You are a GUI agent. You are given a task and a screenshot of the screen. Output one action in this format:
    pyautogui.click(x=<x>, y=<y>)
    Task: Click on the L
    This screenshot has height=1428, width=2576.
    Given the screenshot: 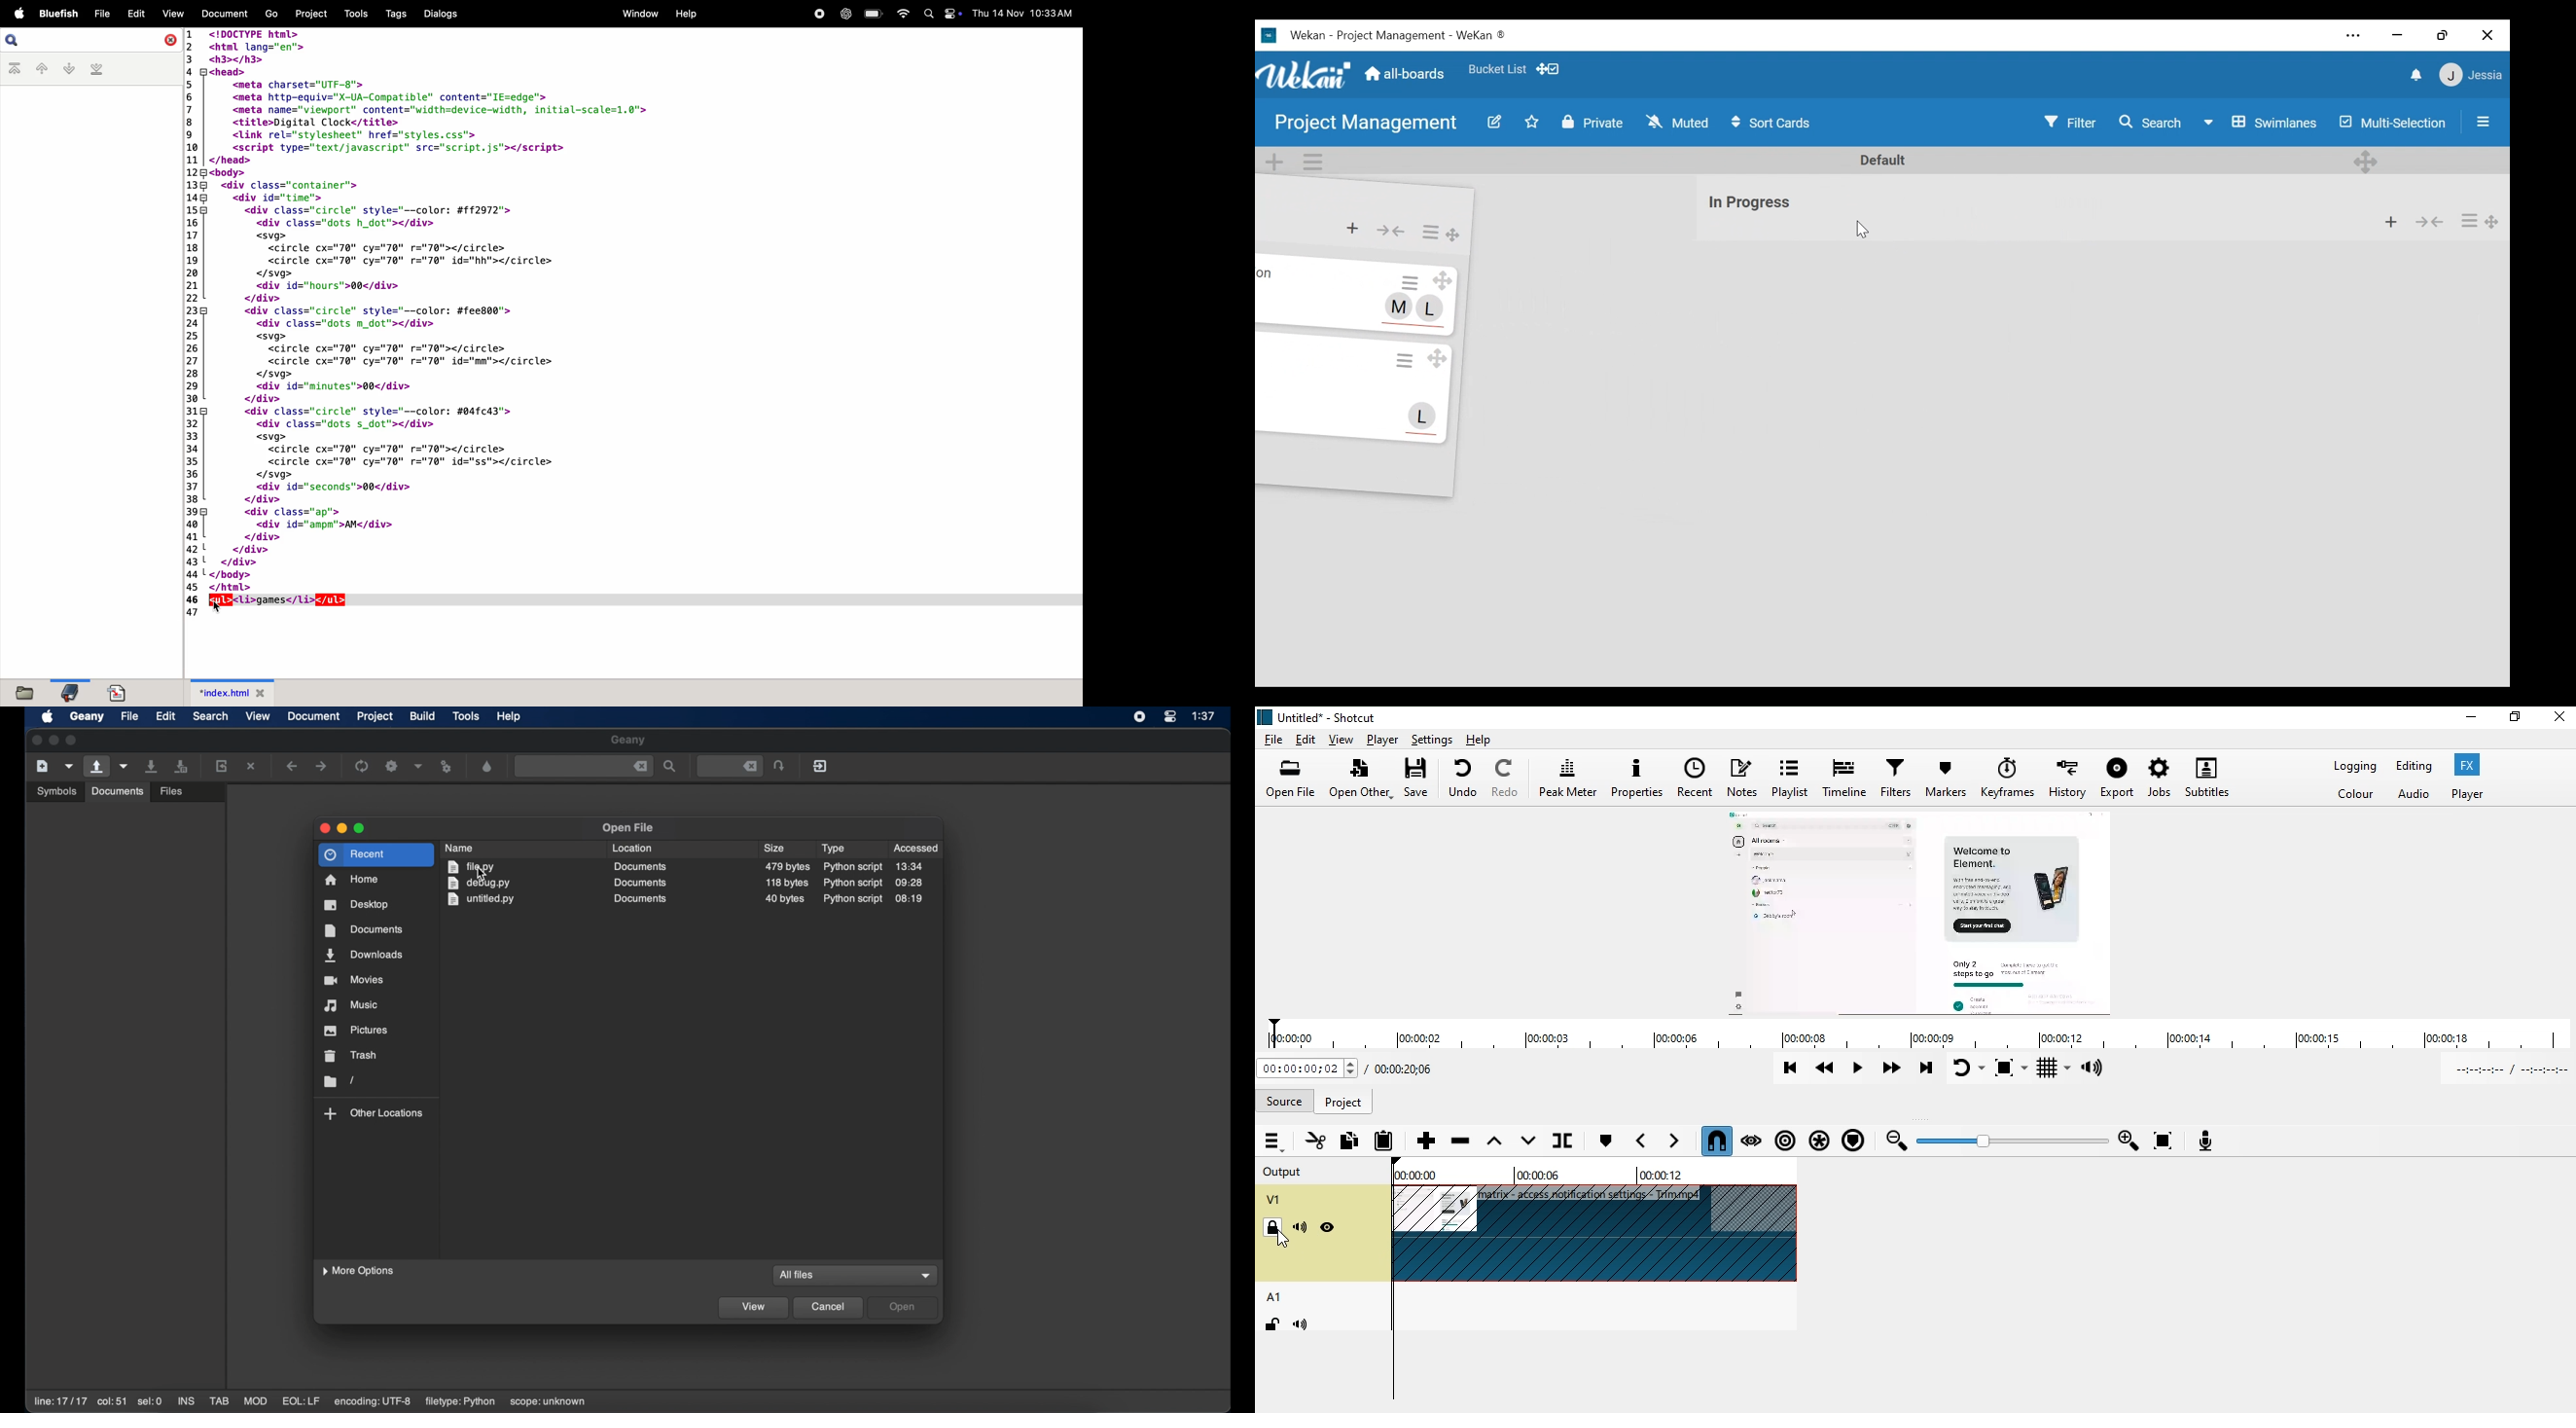 What is the action you would take?
    pyautogui.click(x=1422, y=416)
    